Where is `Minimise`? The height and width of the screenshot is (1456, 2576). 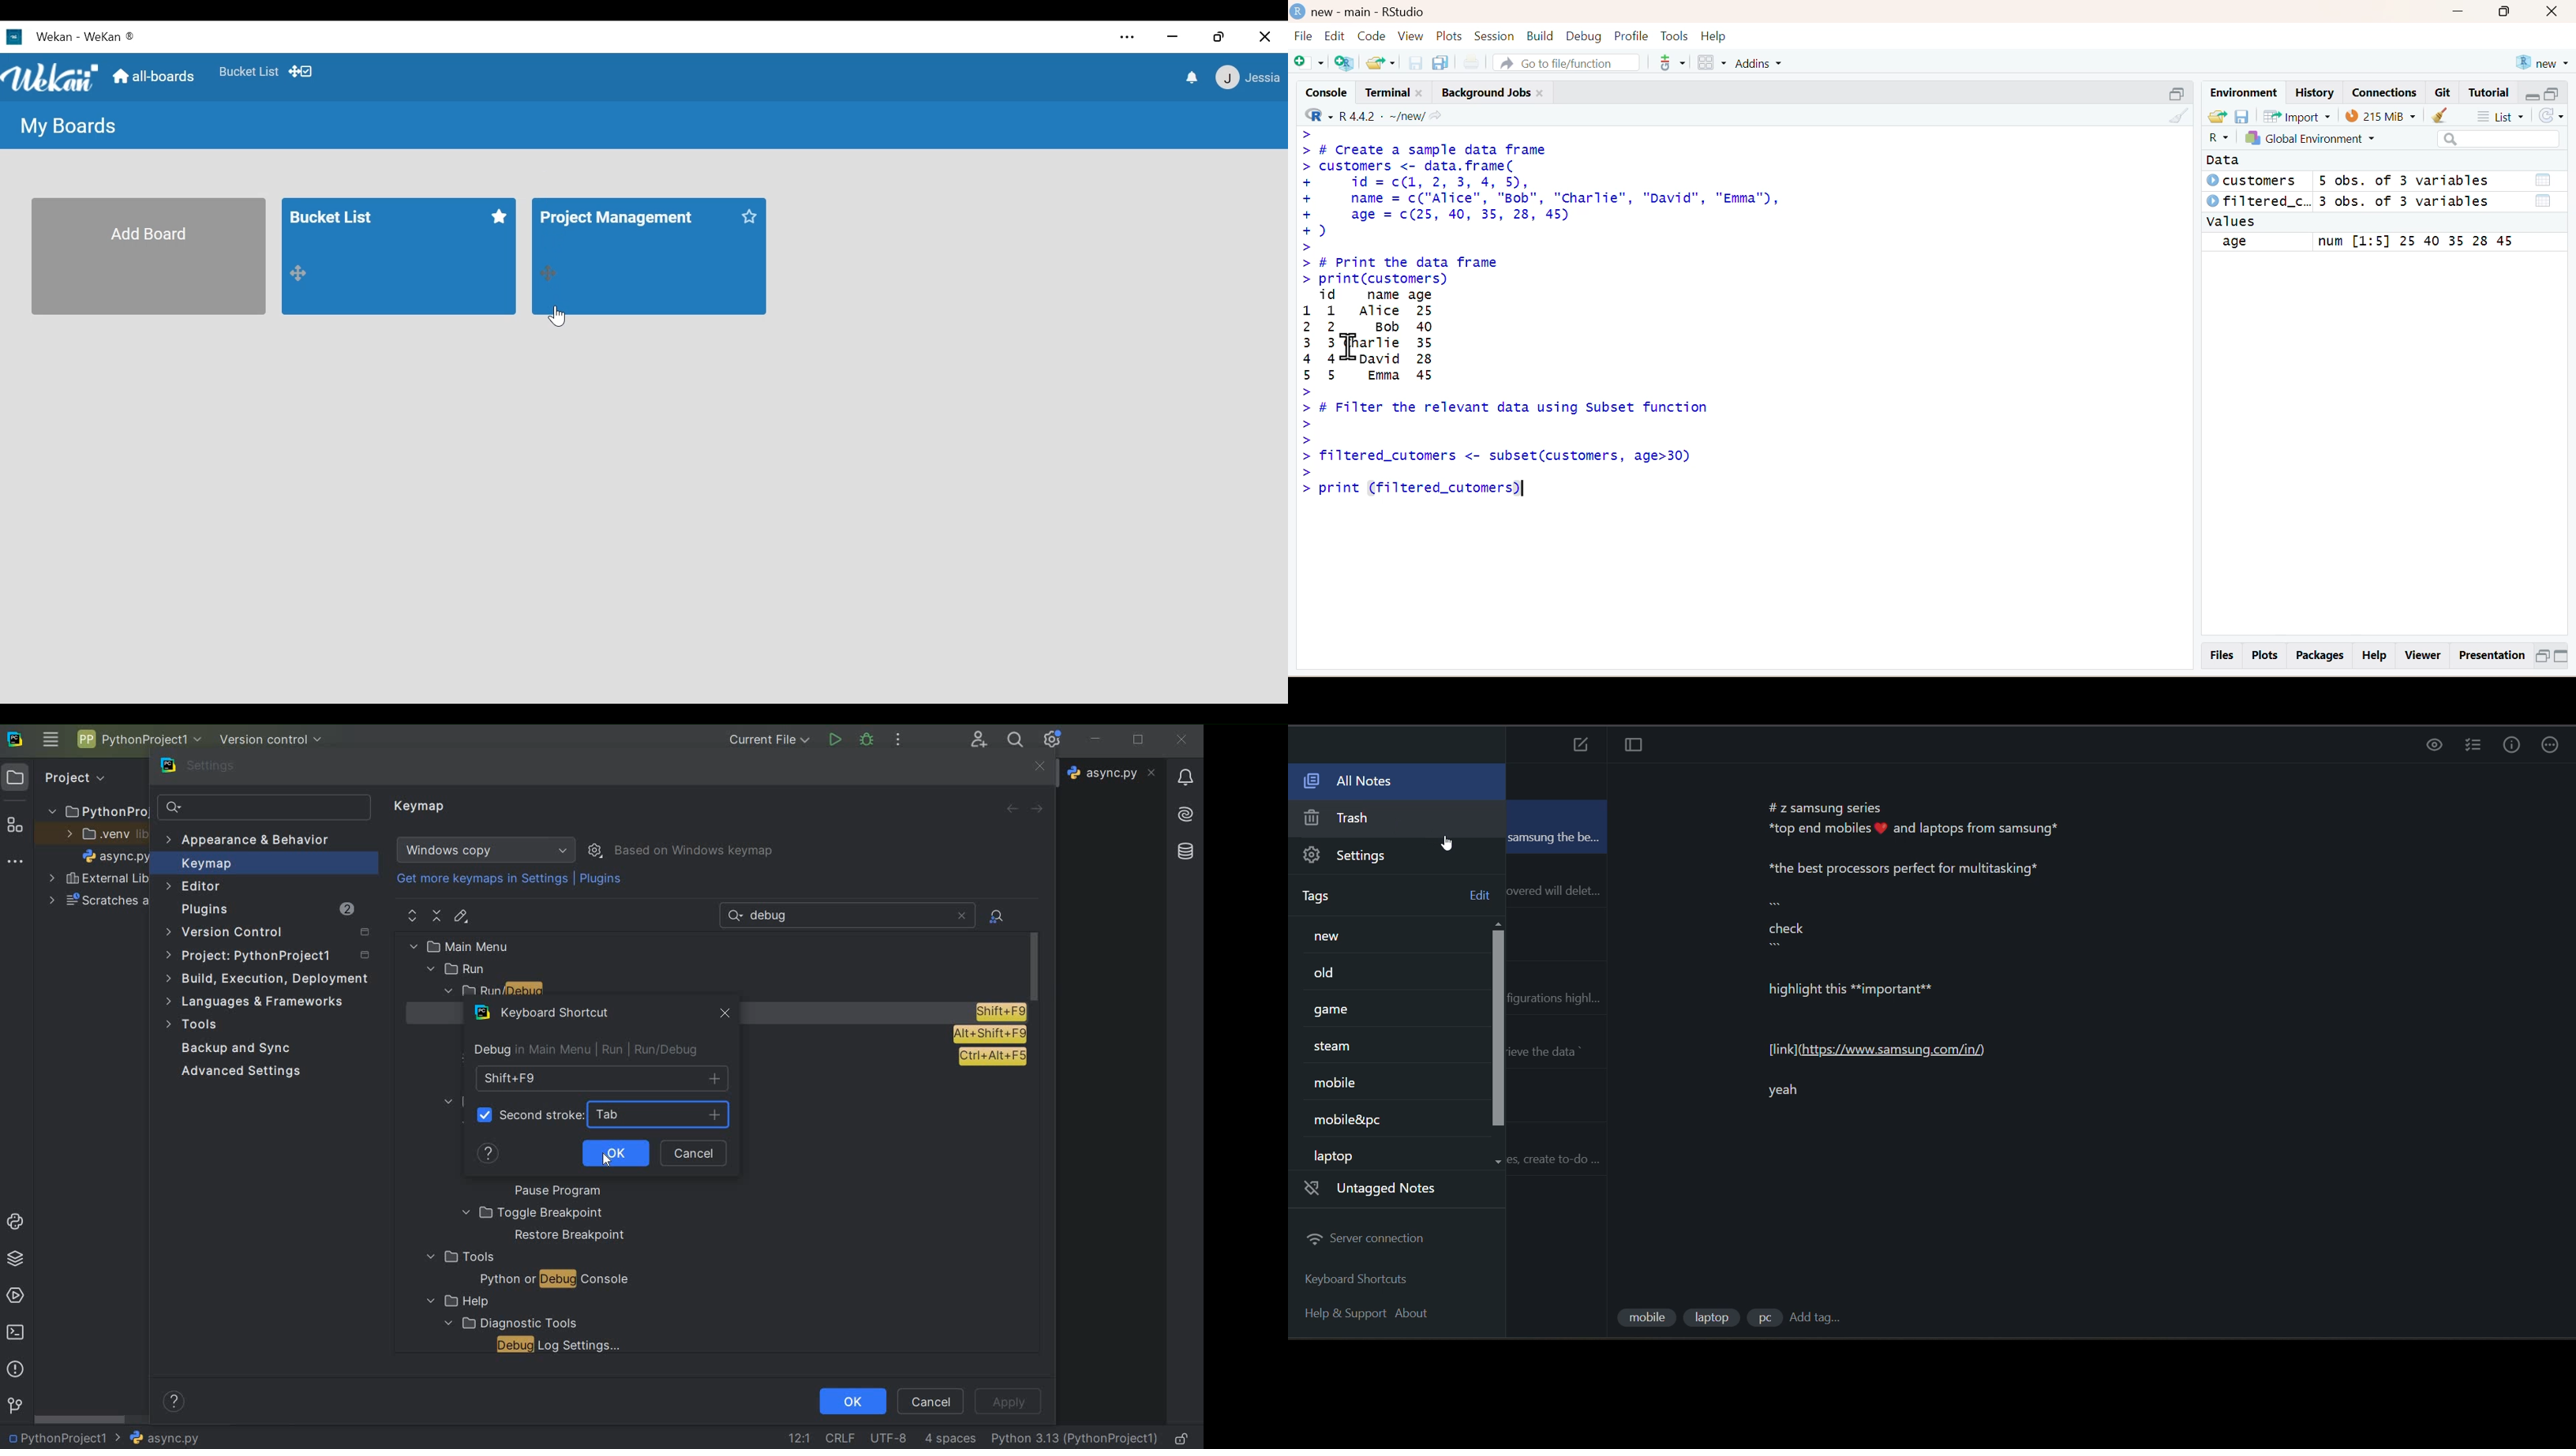
Minimise is located at coordinates (2172, 92).